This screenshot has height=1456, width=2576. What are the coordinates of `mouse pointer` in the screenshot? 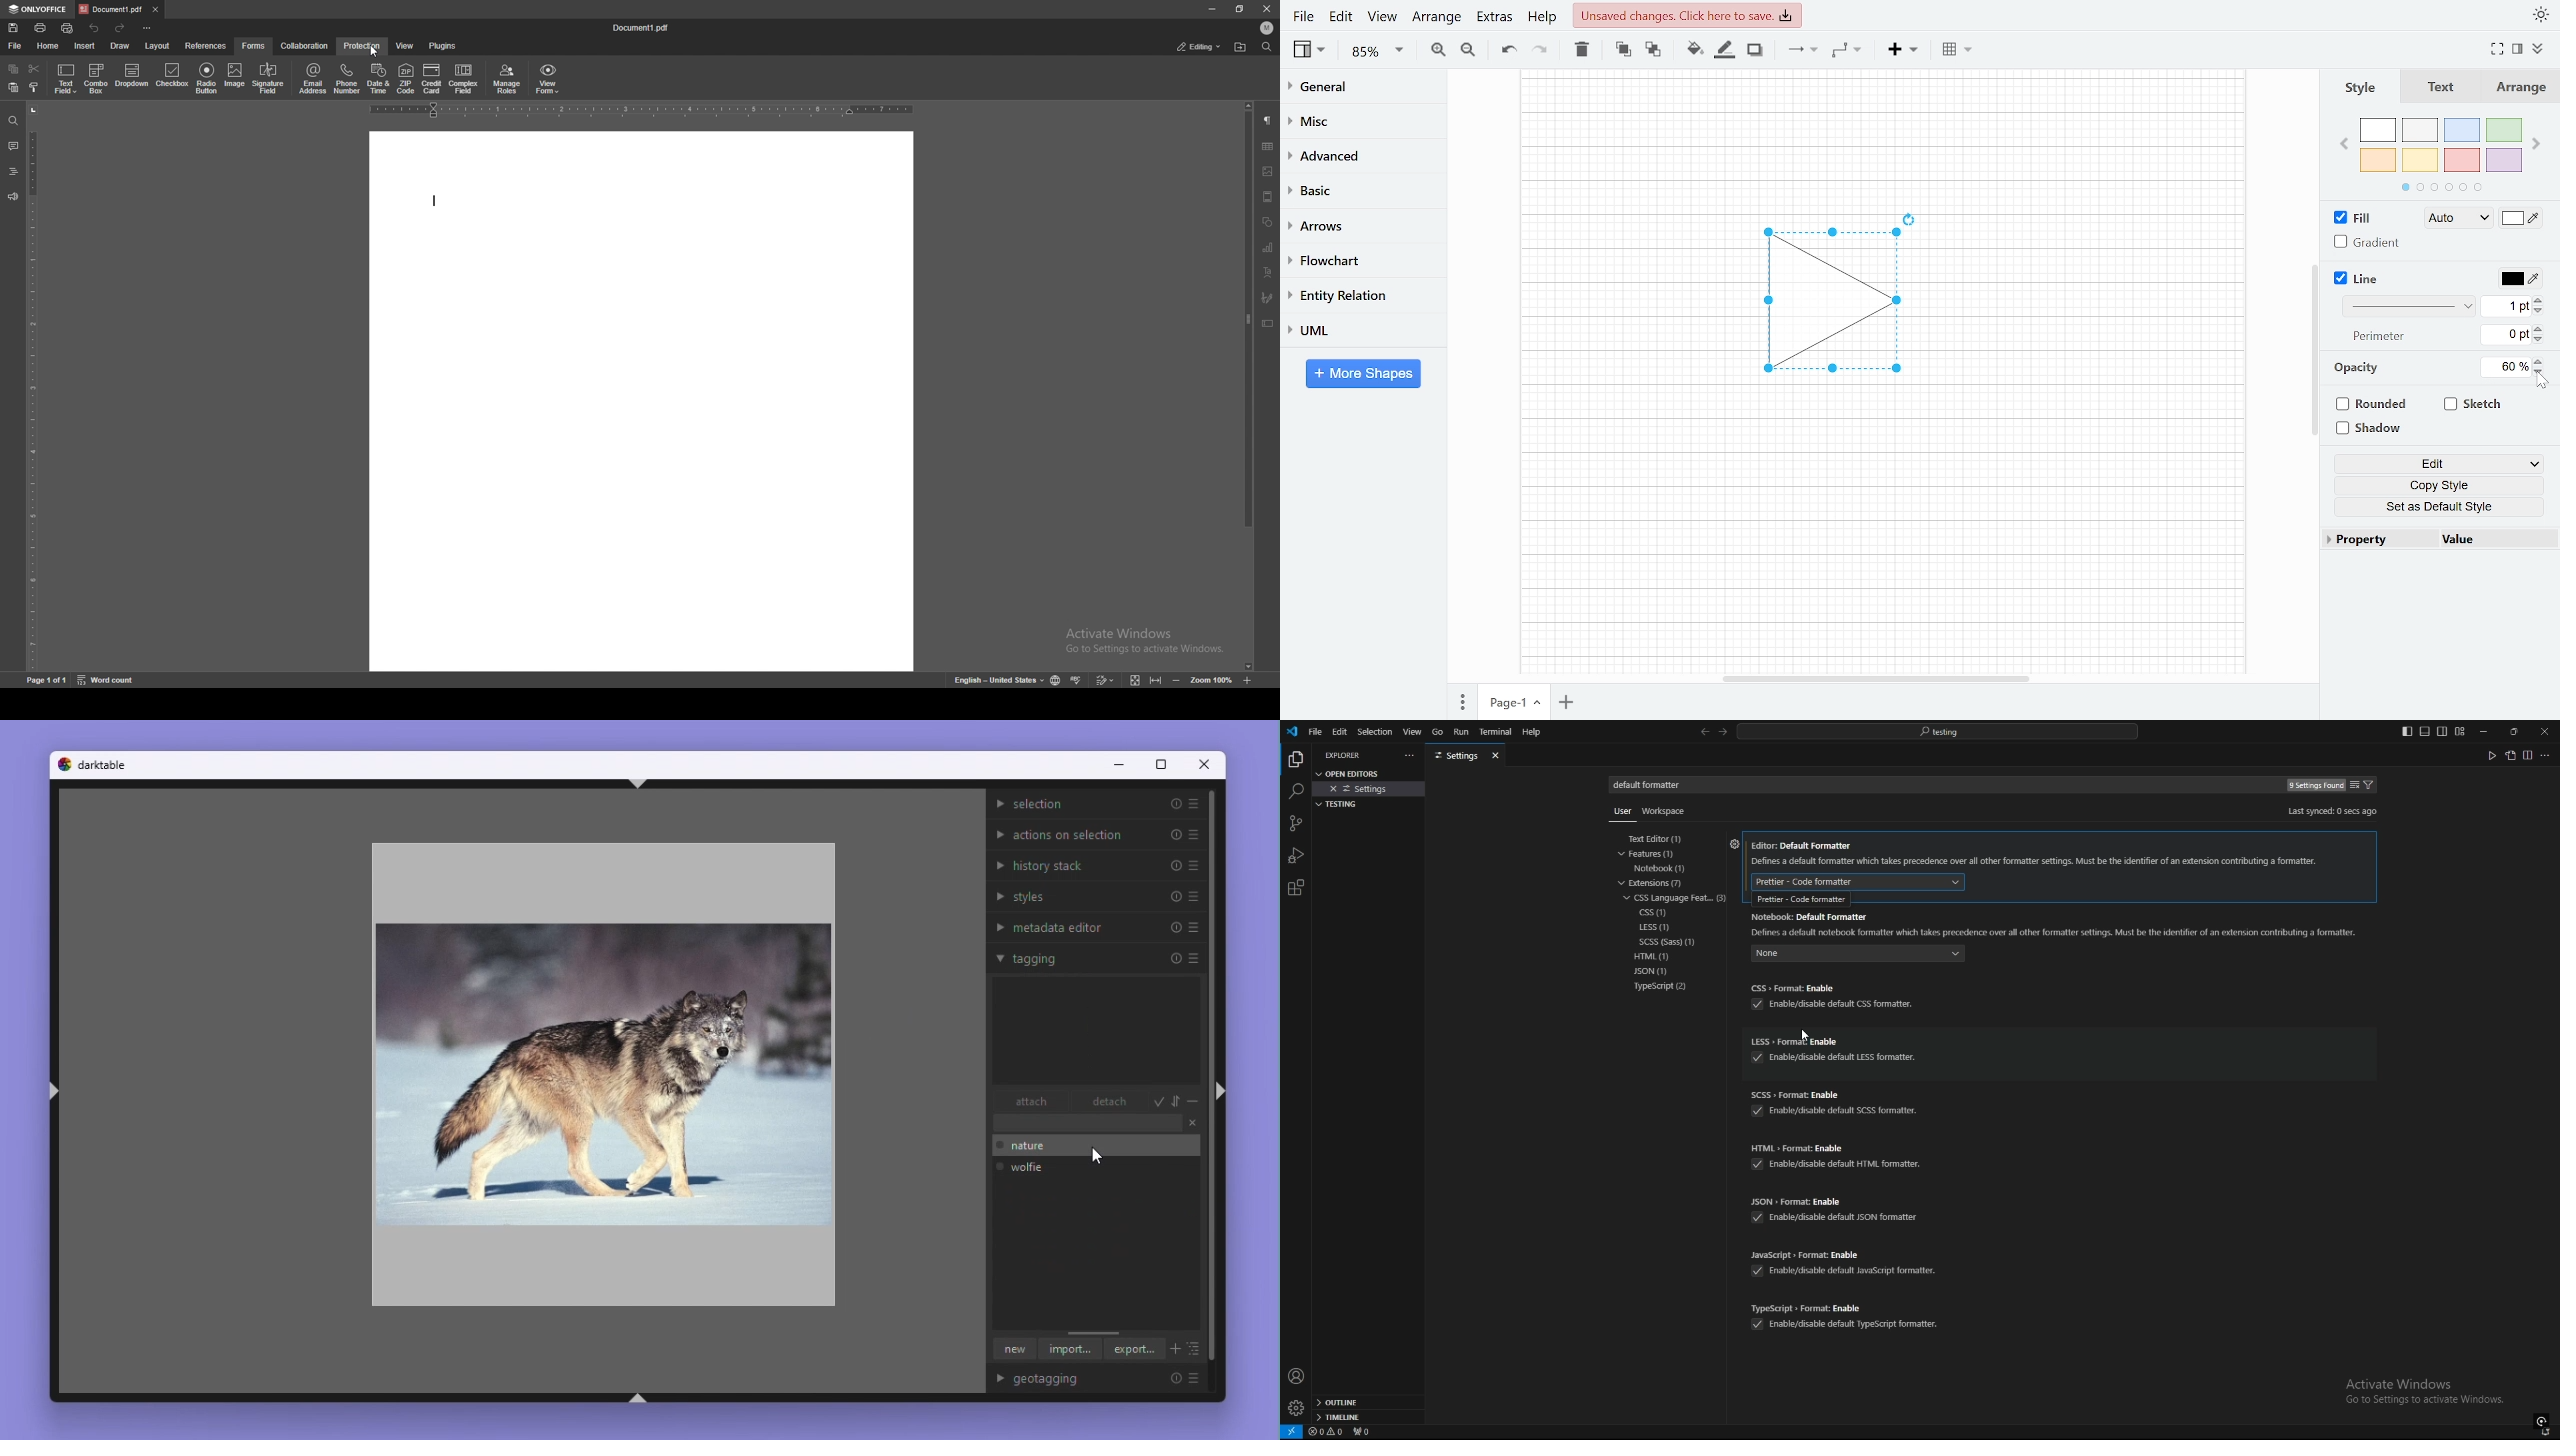 It's located at (1099, 1158).